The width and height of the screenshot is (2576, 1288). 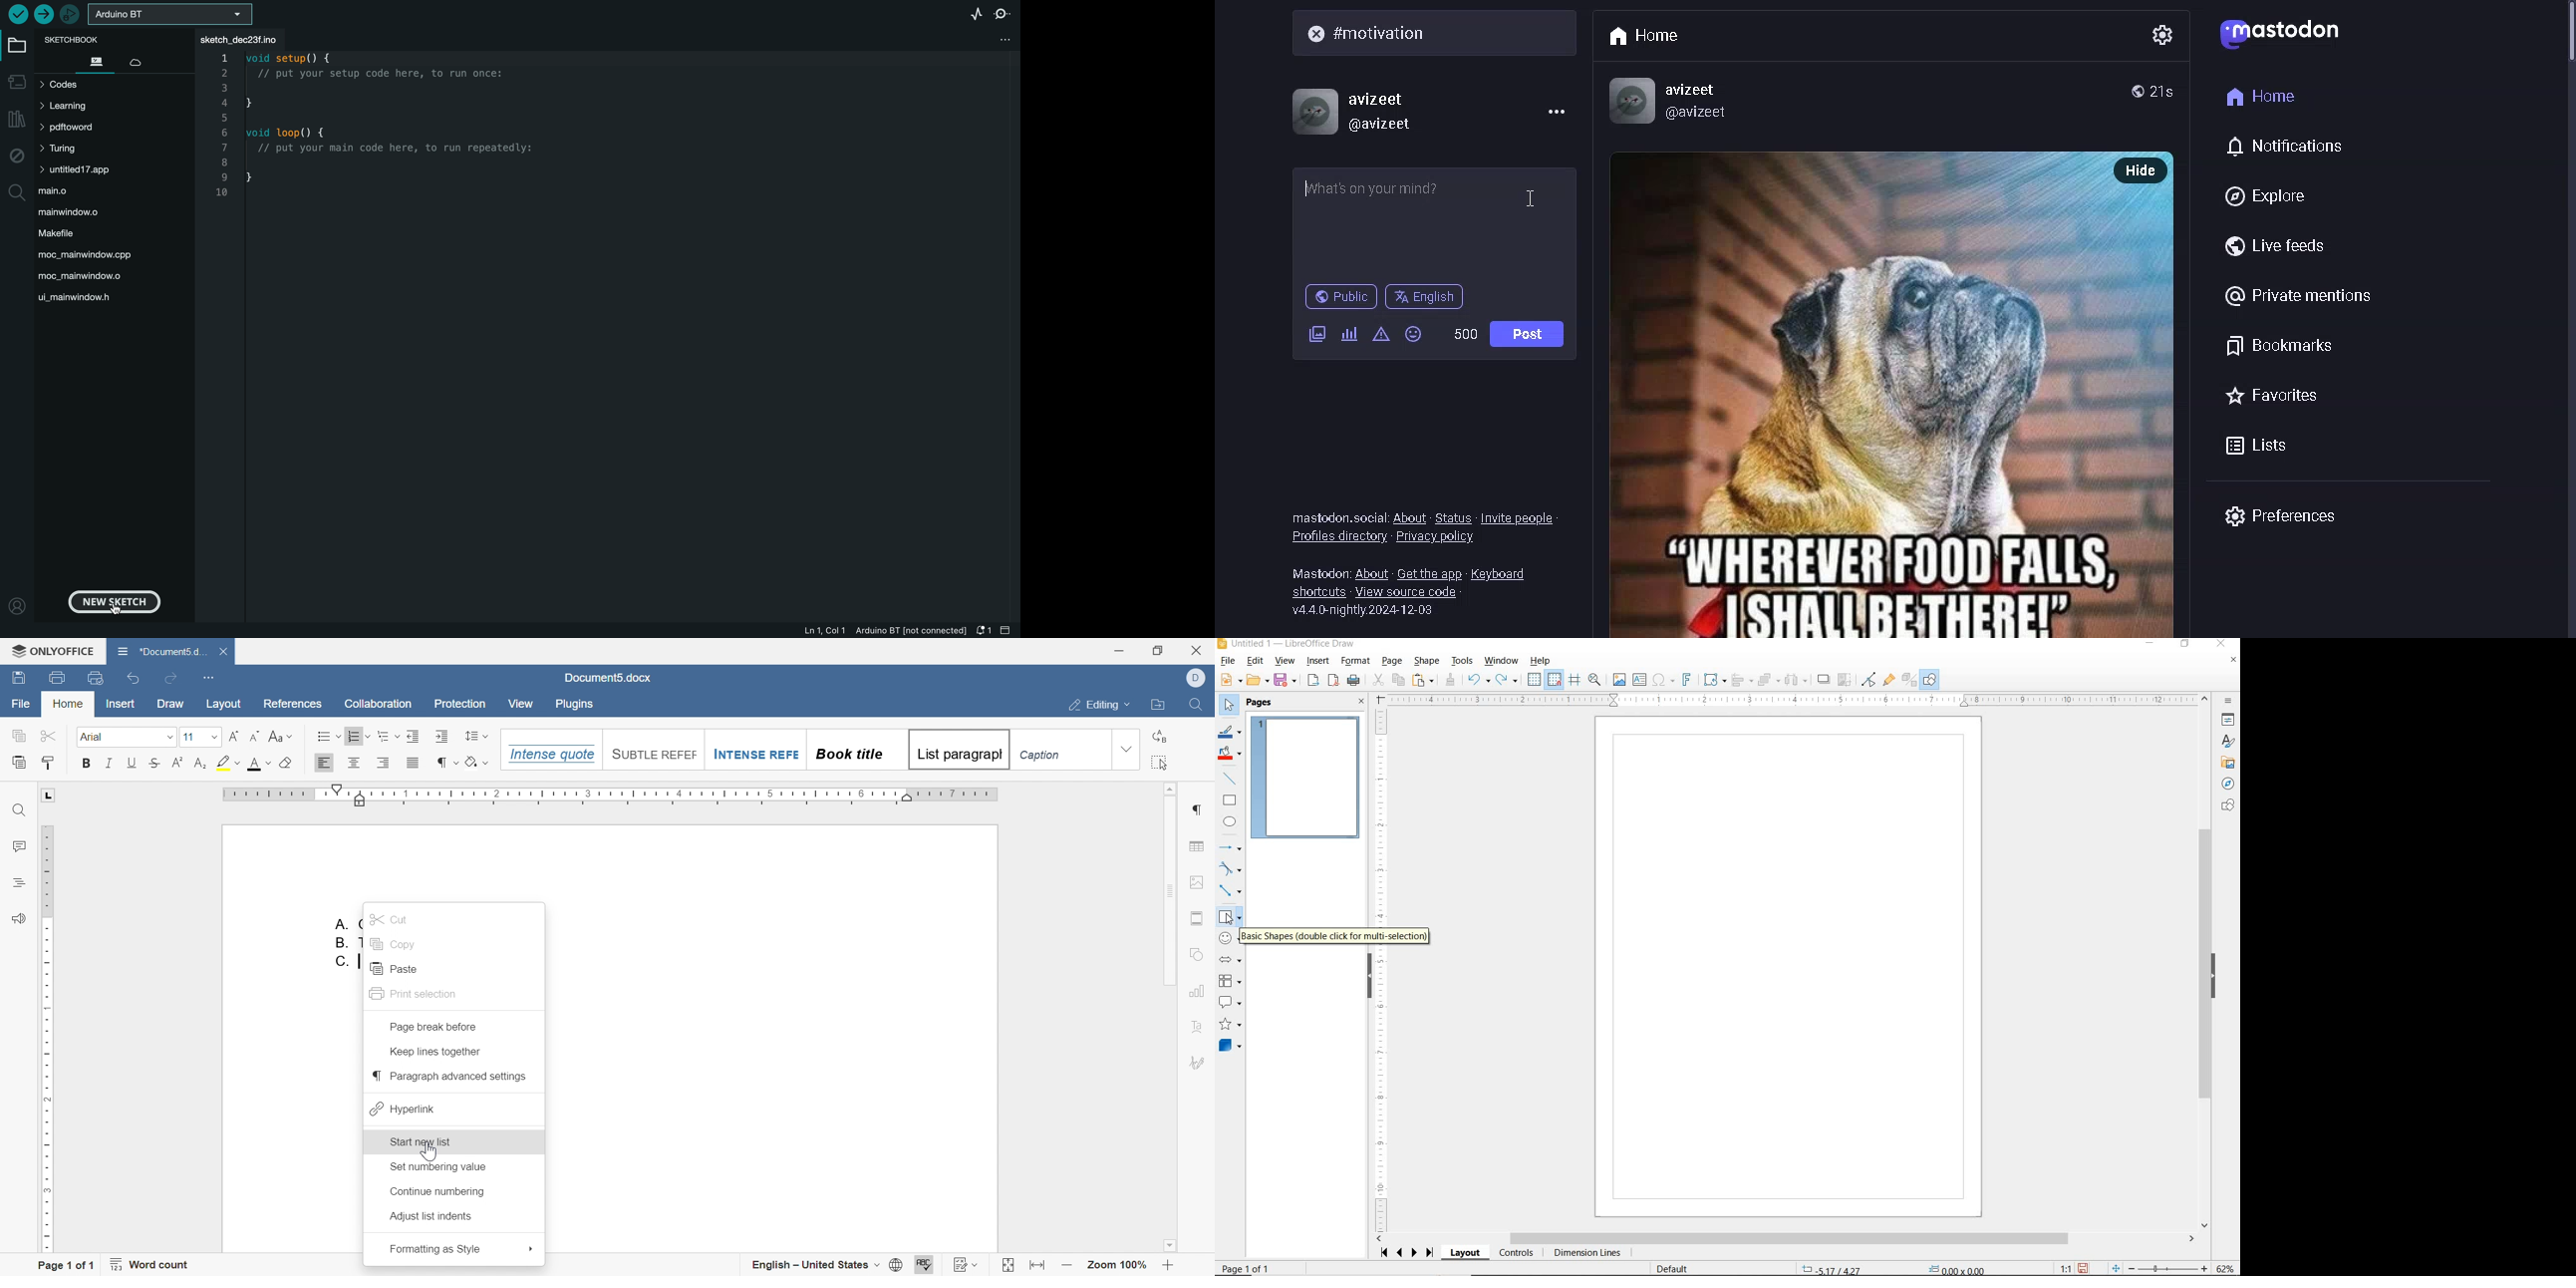 I want to click on PAGES, so click(x=1261, y=703).